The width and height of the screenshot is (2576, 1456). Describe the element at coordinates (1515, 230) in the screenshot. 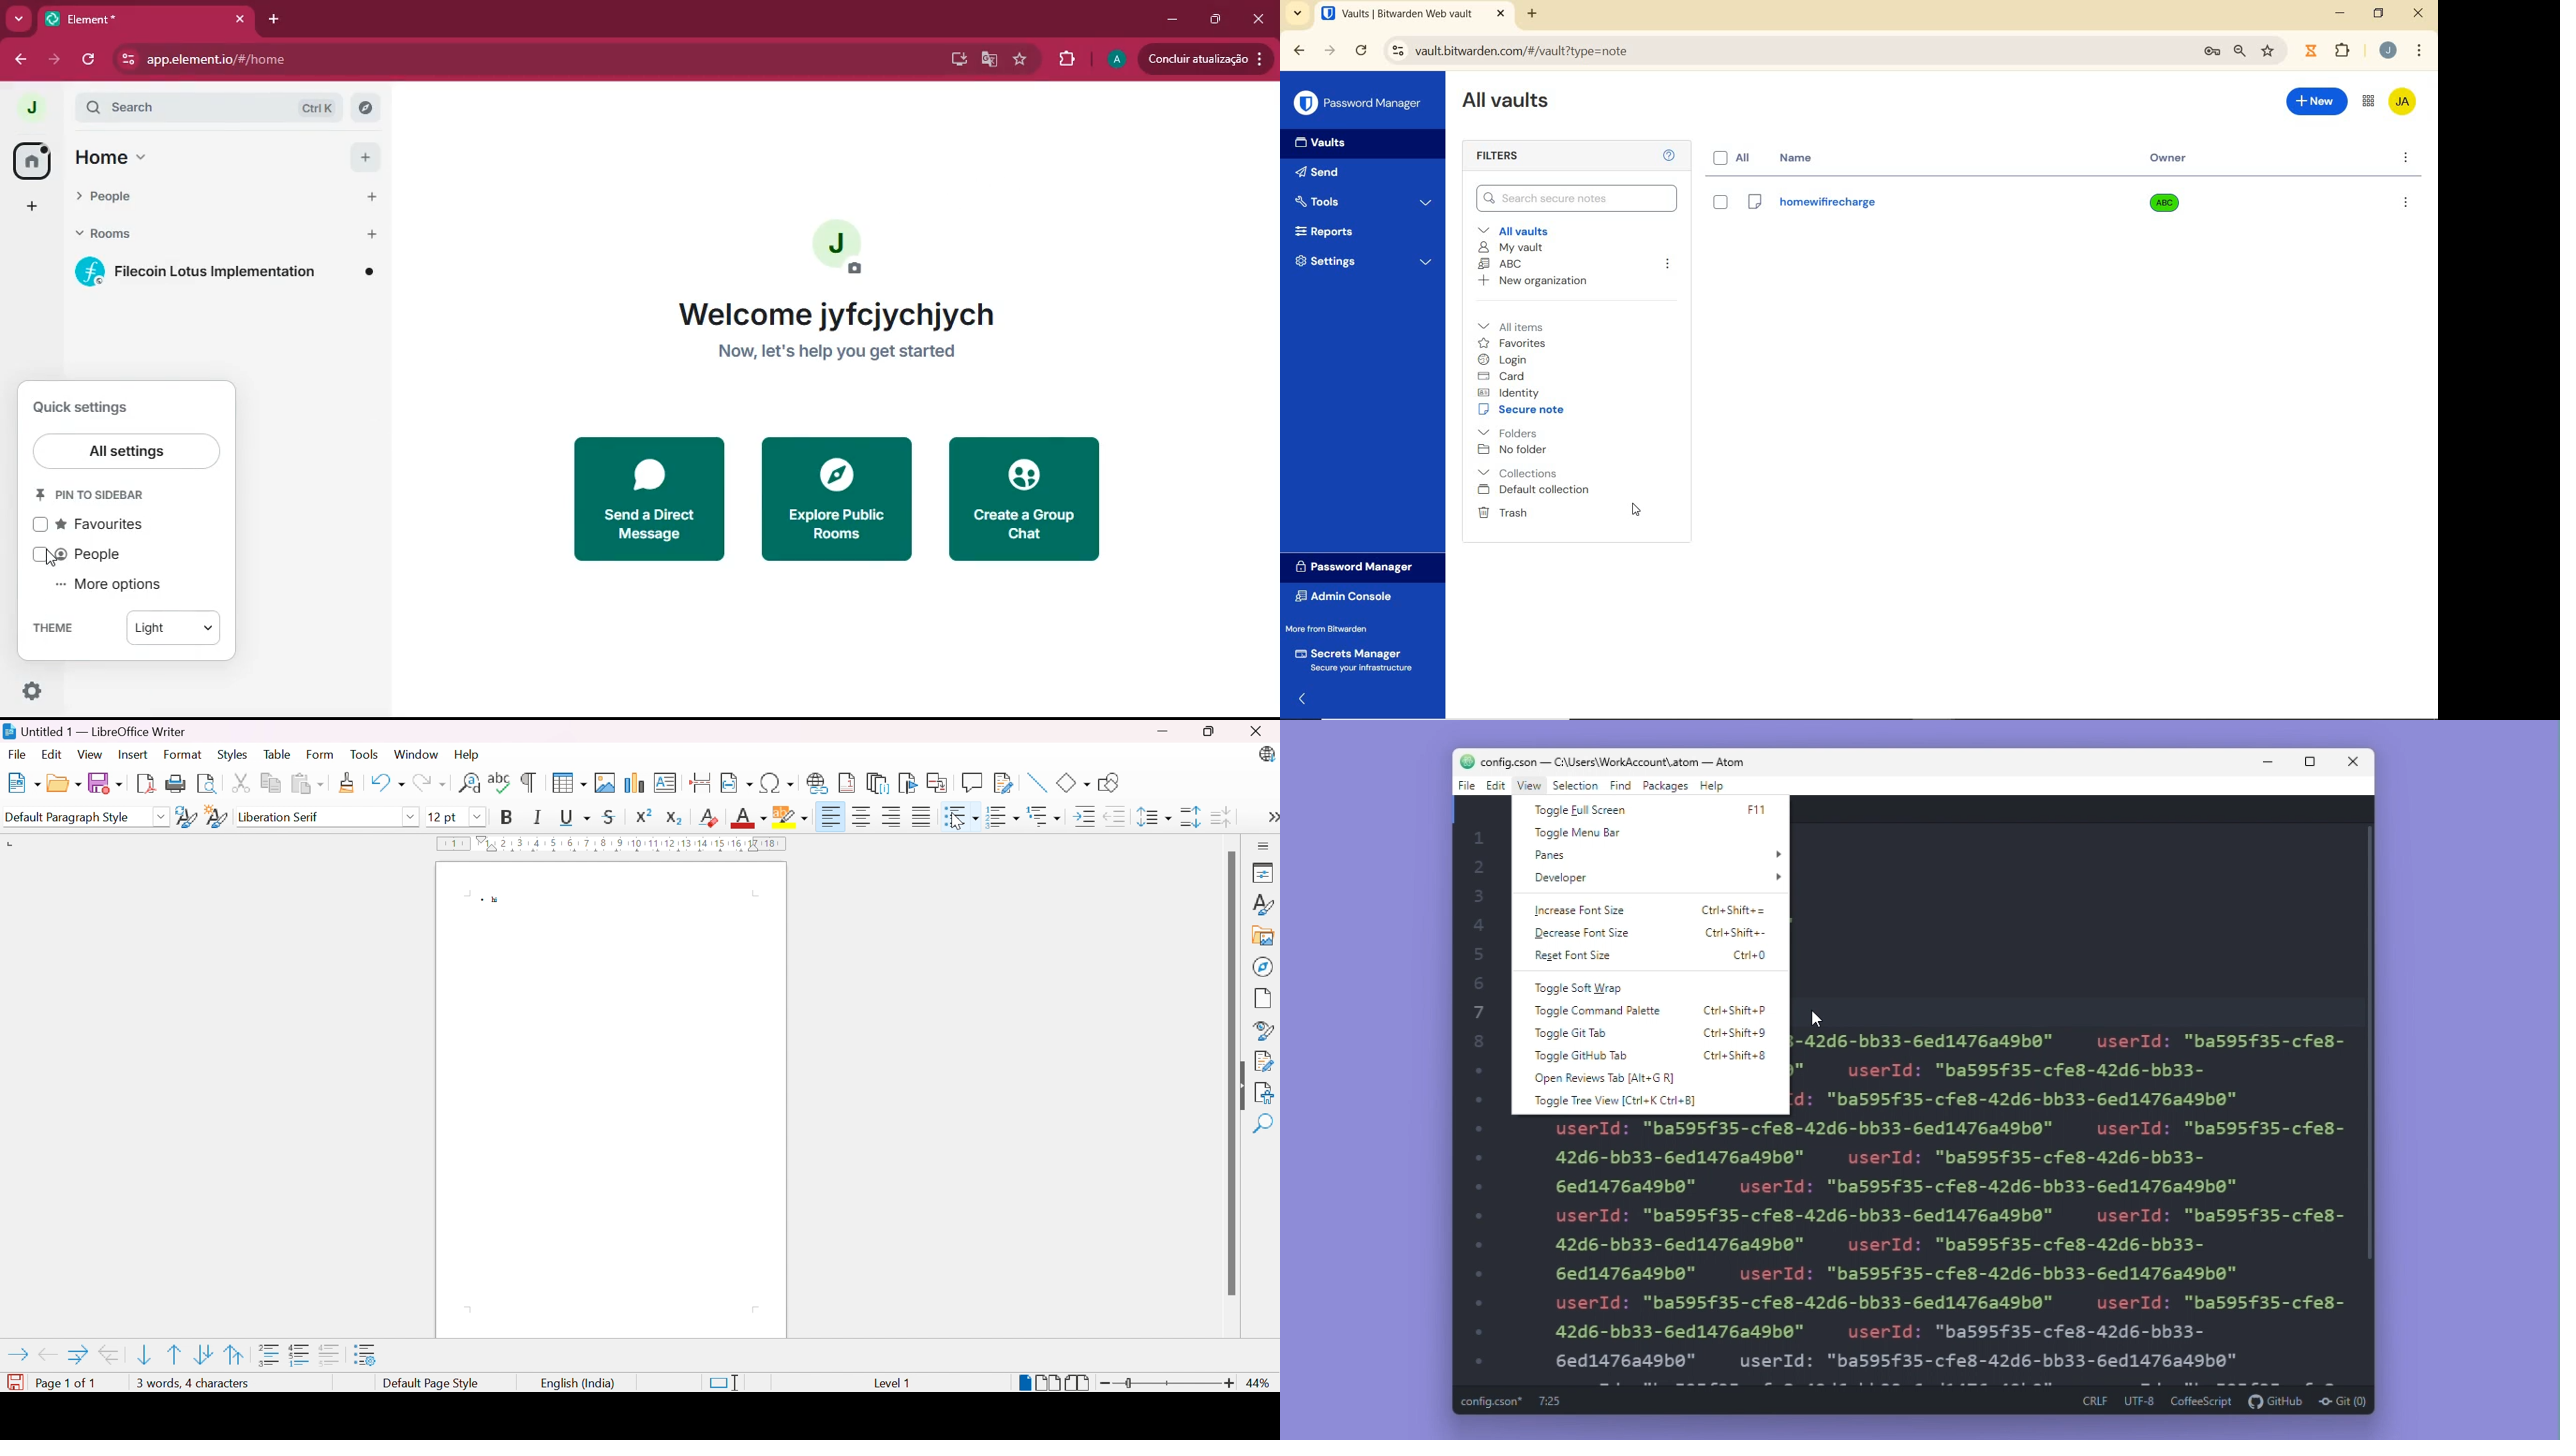

I see `All vaults` at that location.